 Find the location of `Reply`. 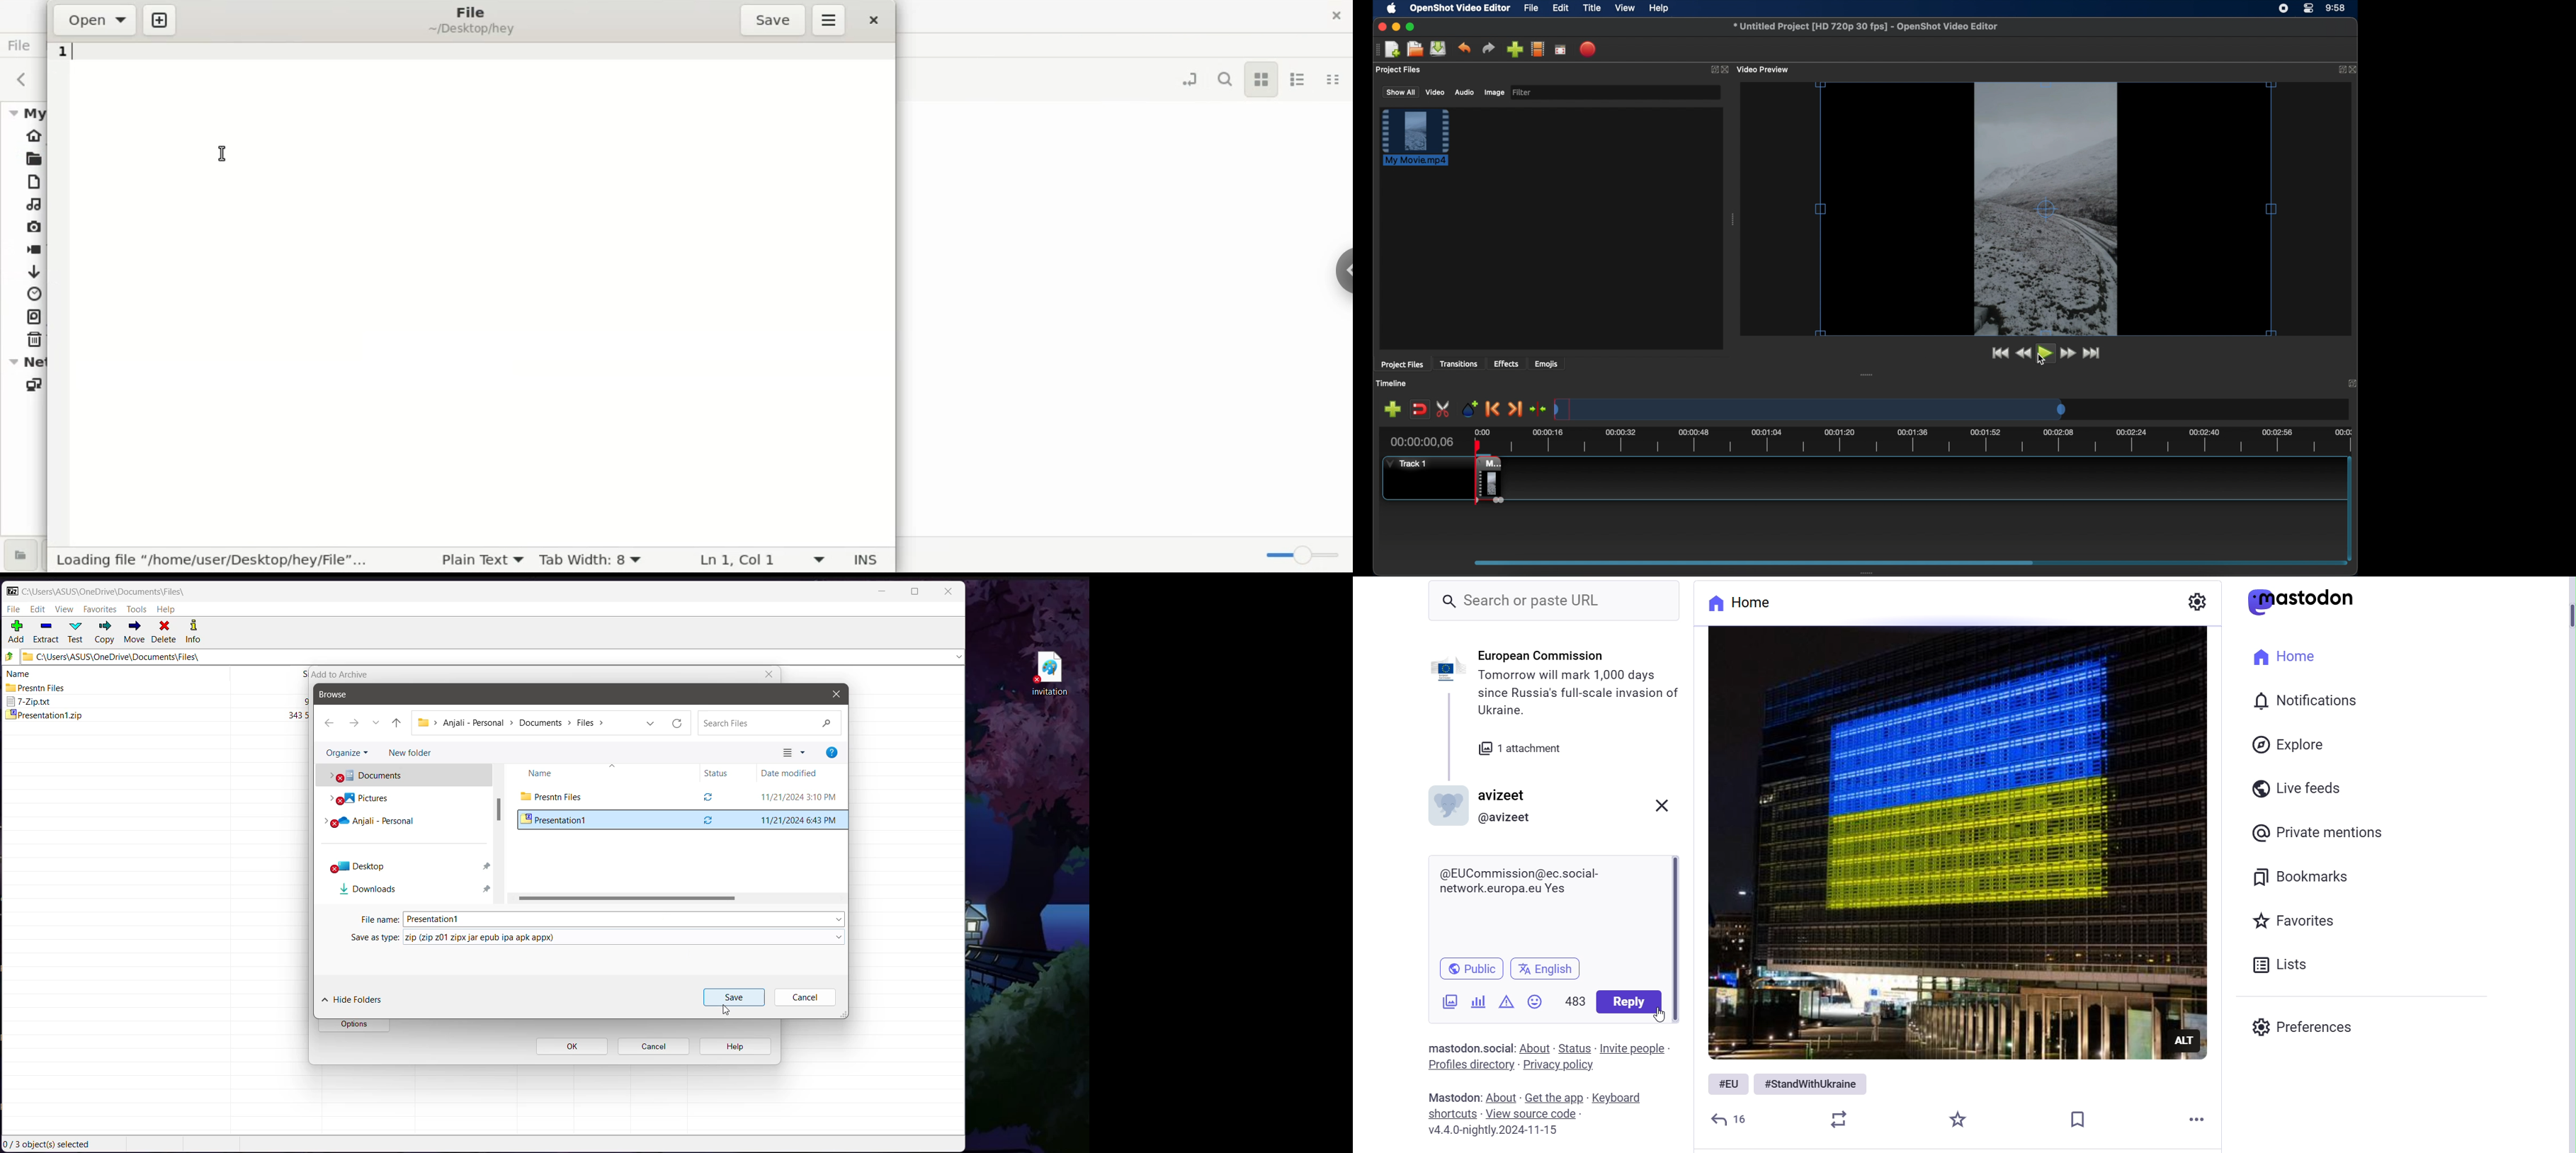

Reply is located at coordinates (1630, 1003).